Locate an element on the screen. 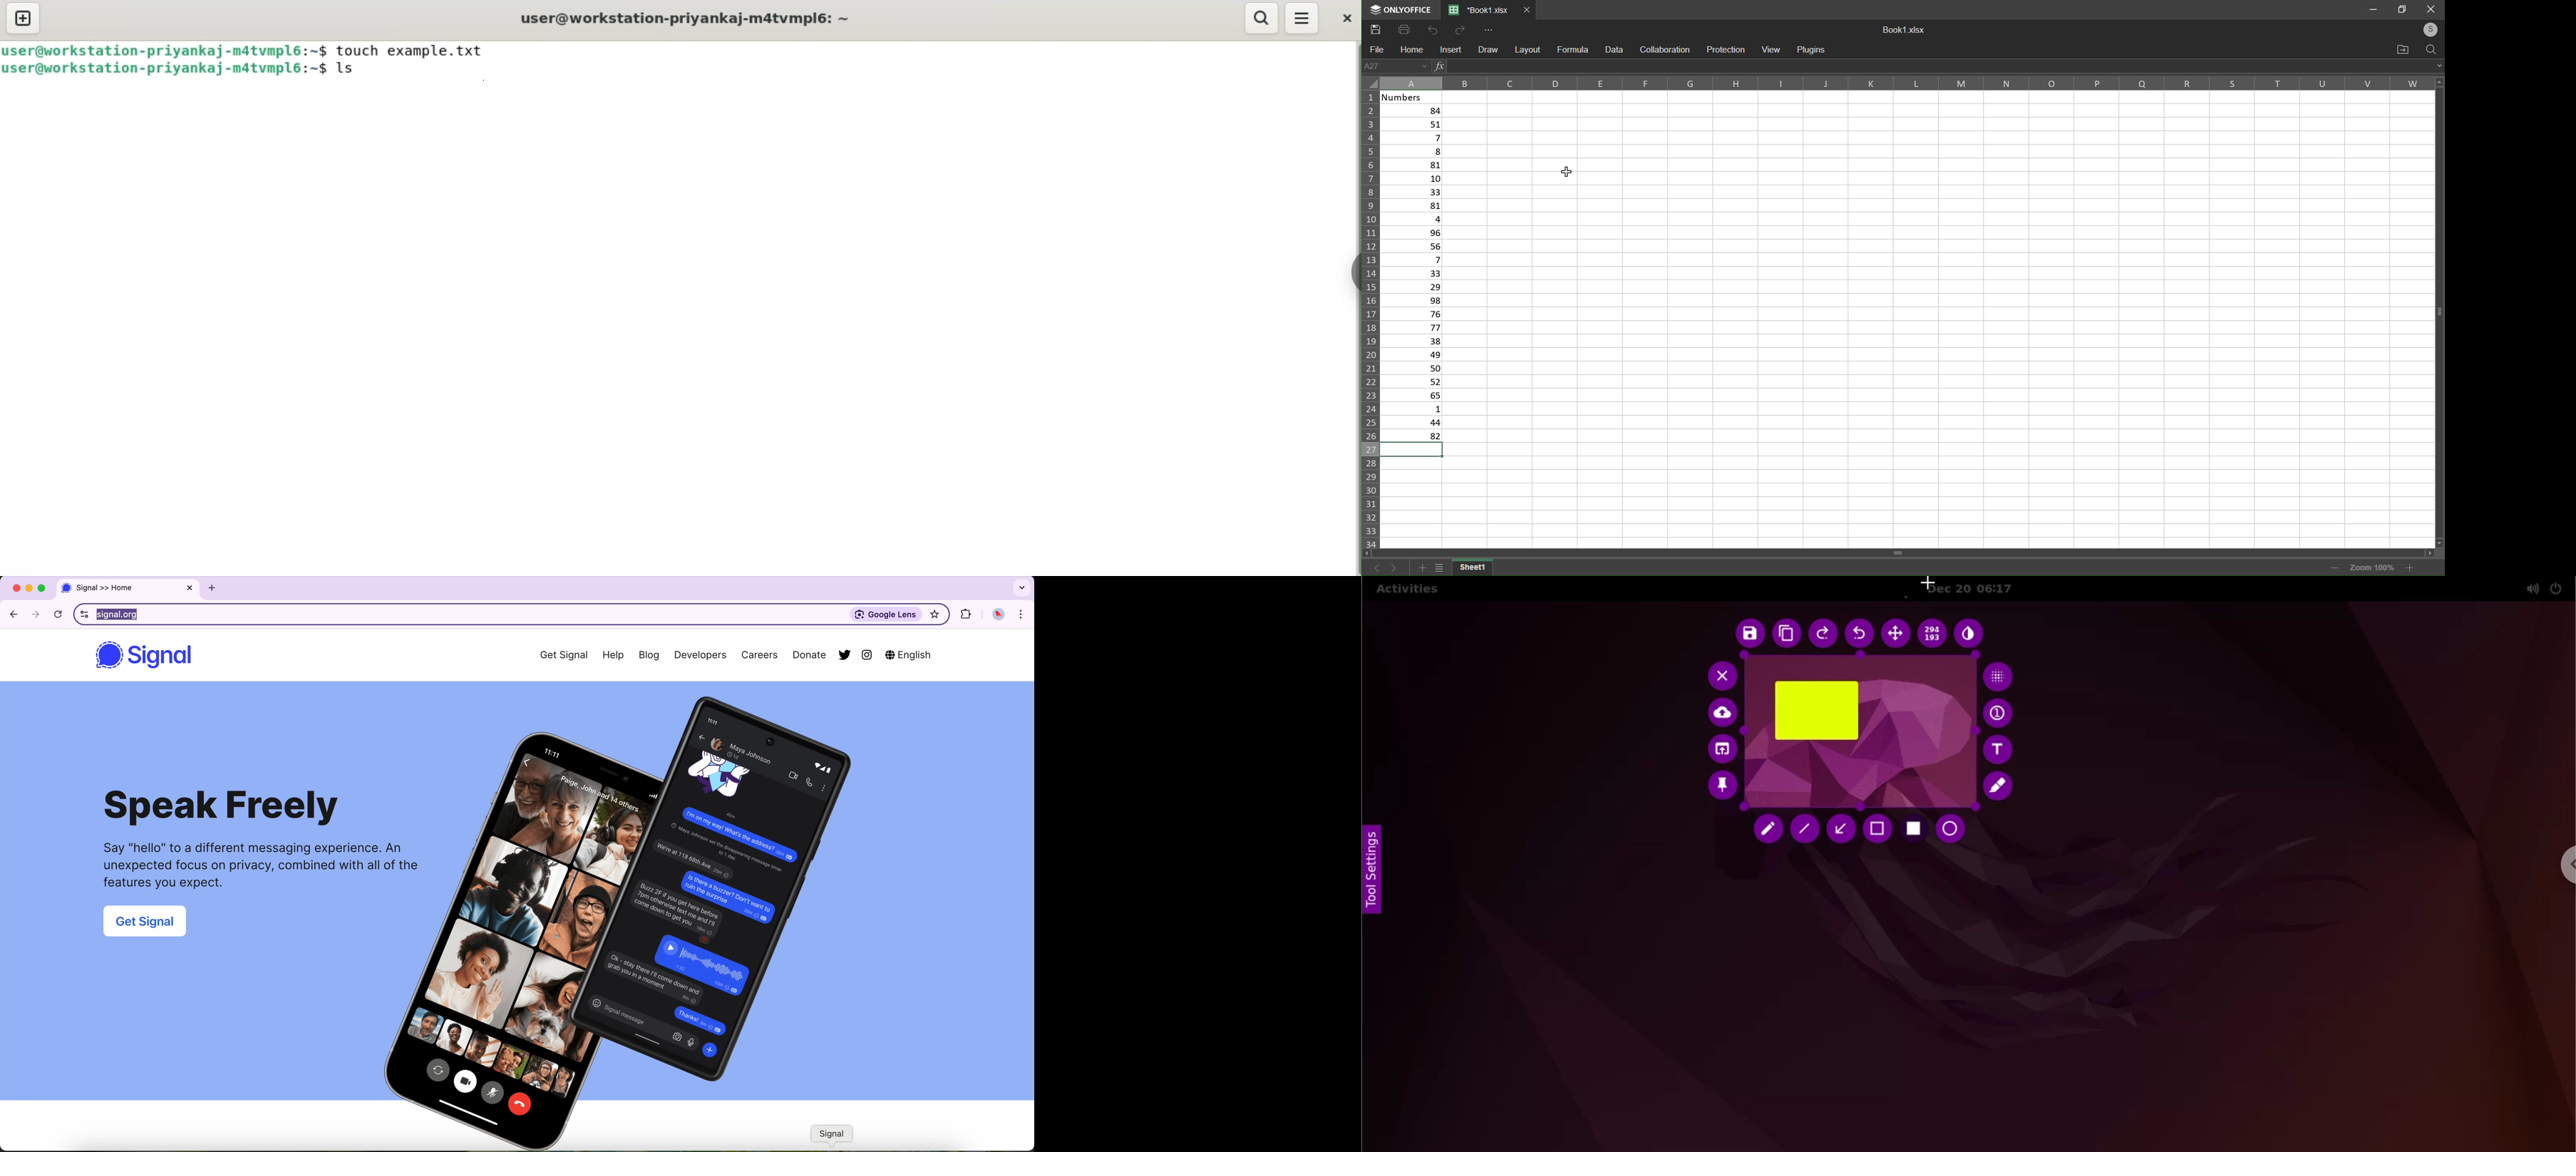 The height and width of the screenshot is (1176, 2576). Dec 20 06:17 is located at coordinates (1980, 588).